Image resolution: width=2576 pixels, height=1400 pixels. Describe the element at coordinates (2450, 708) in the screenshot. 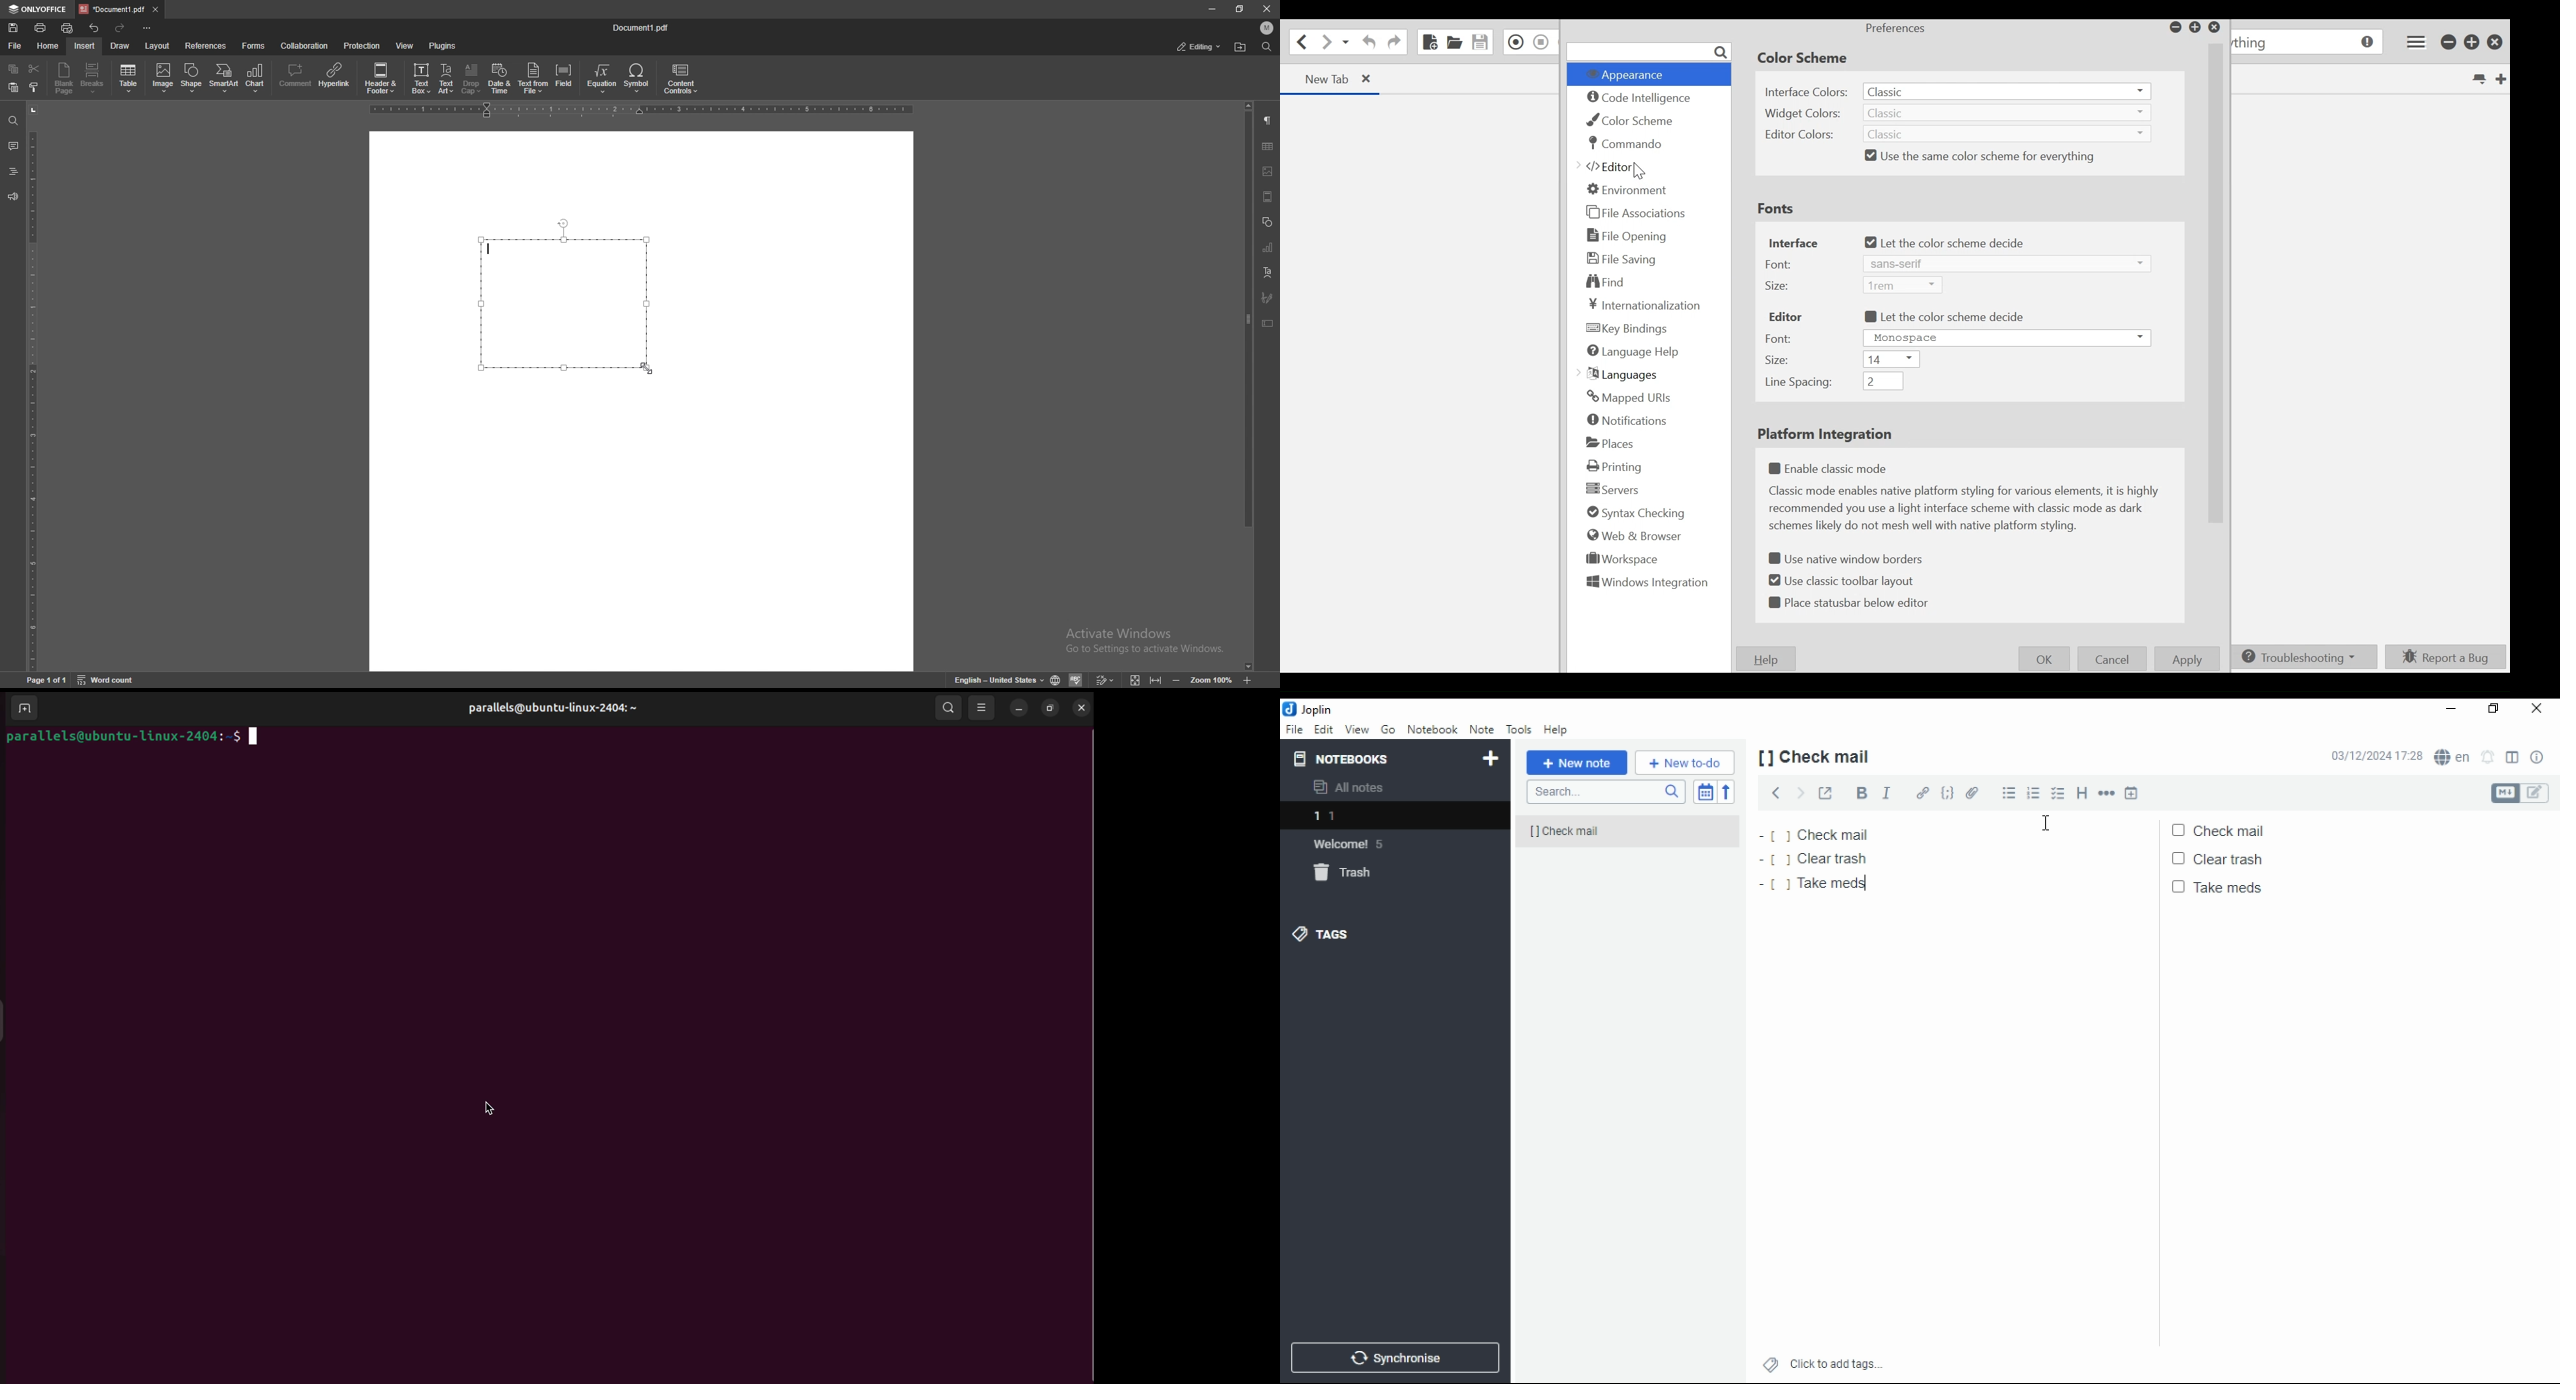

I see `minimize` at that location.